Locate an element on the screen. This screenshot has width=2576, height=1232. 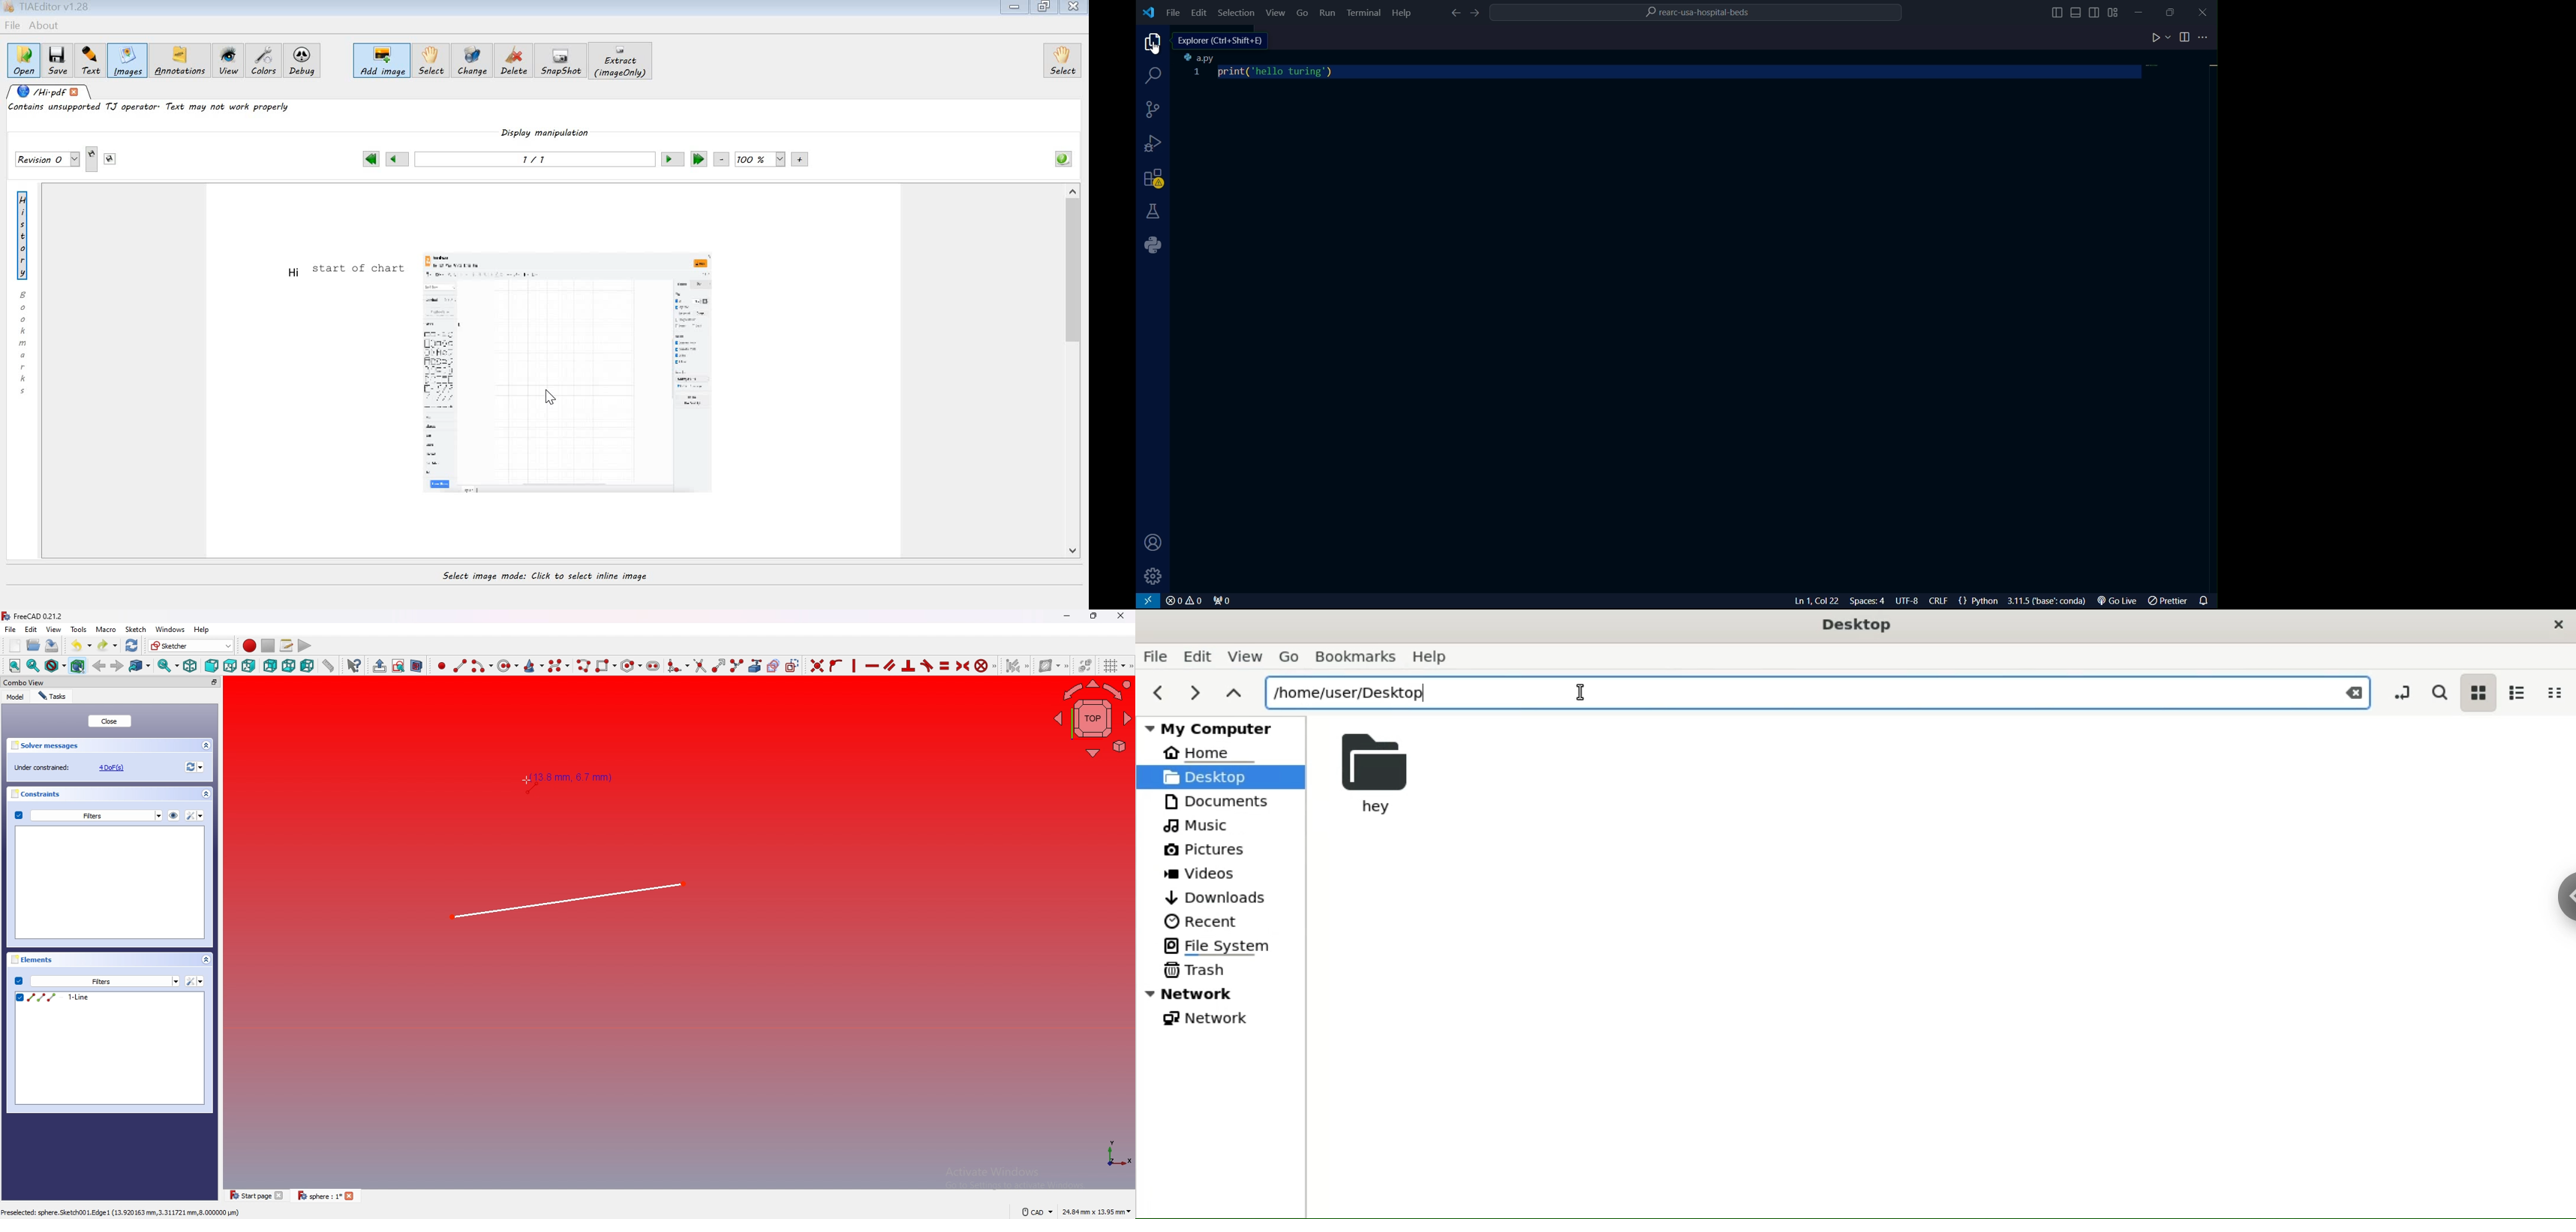
minimize is located at coordinates (2146, 11).